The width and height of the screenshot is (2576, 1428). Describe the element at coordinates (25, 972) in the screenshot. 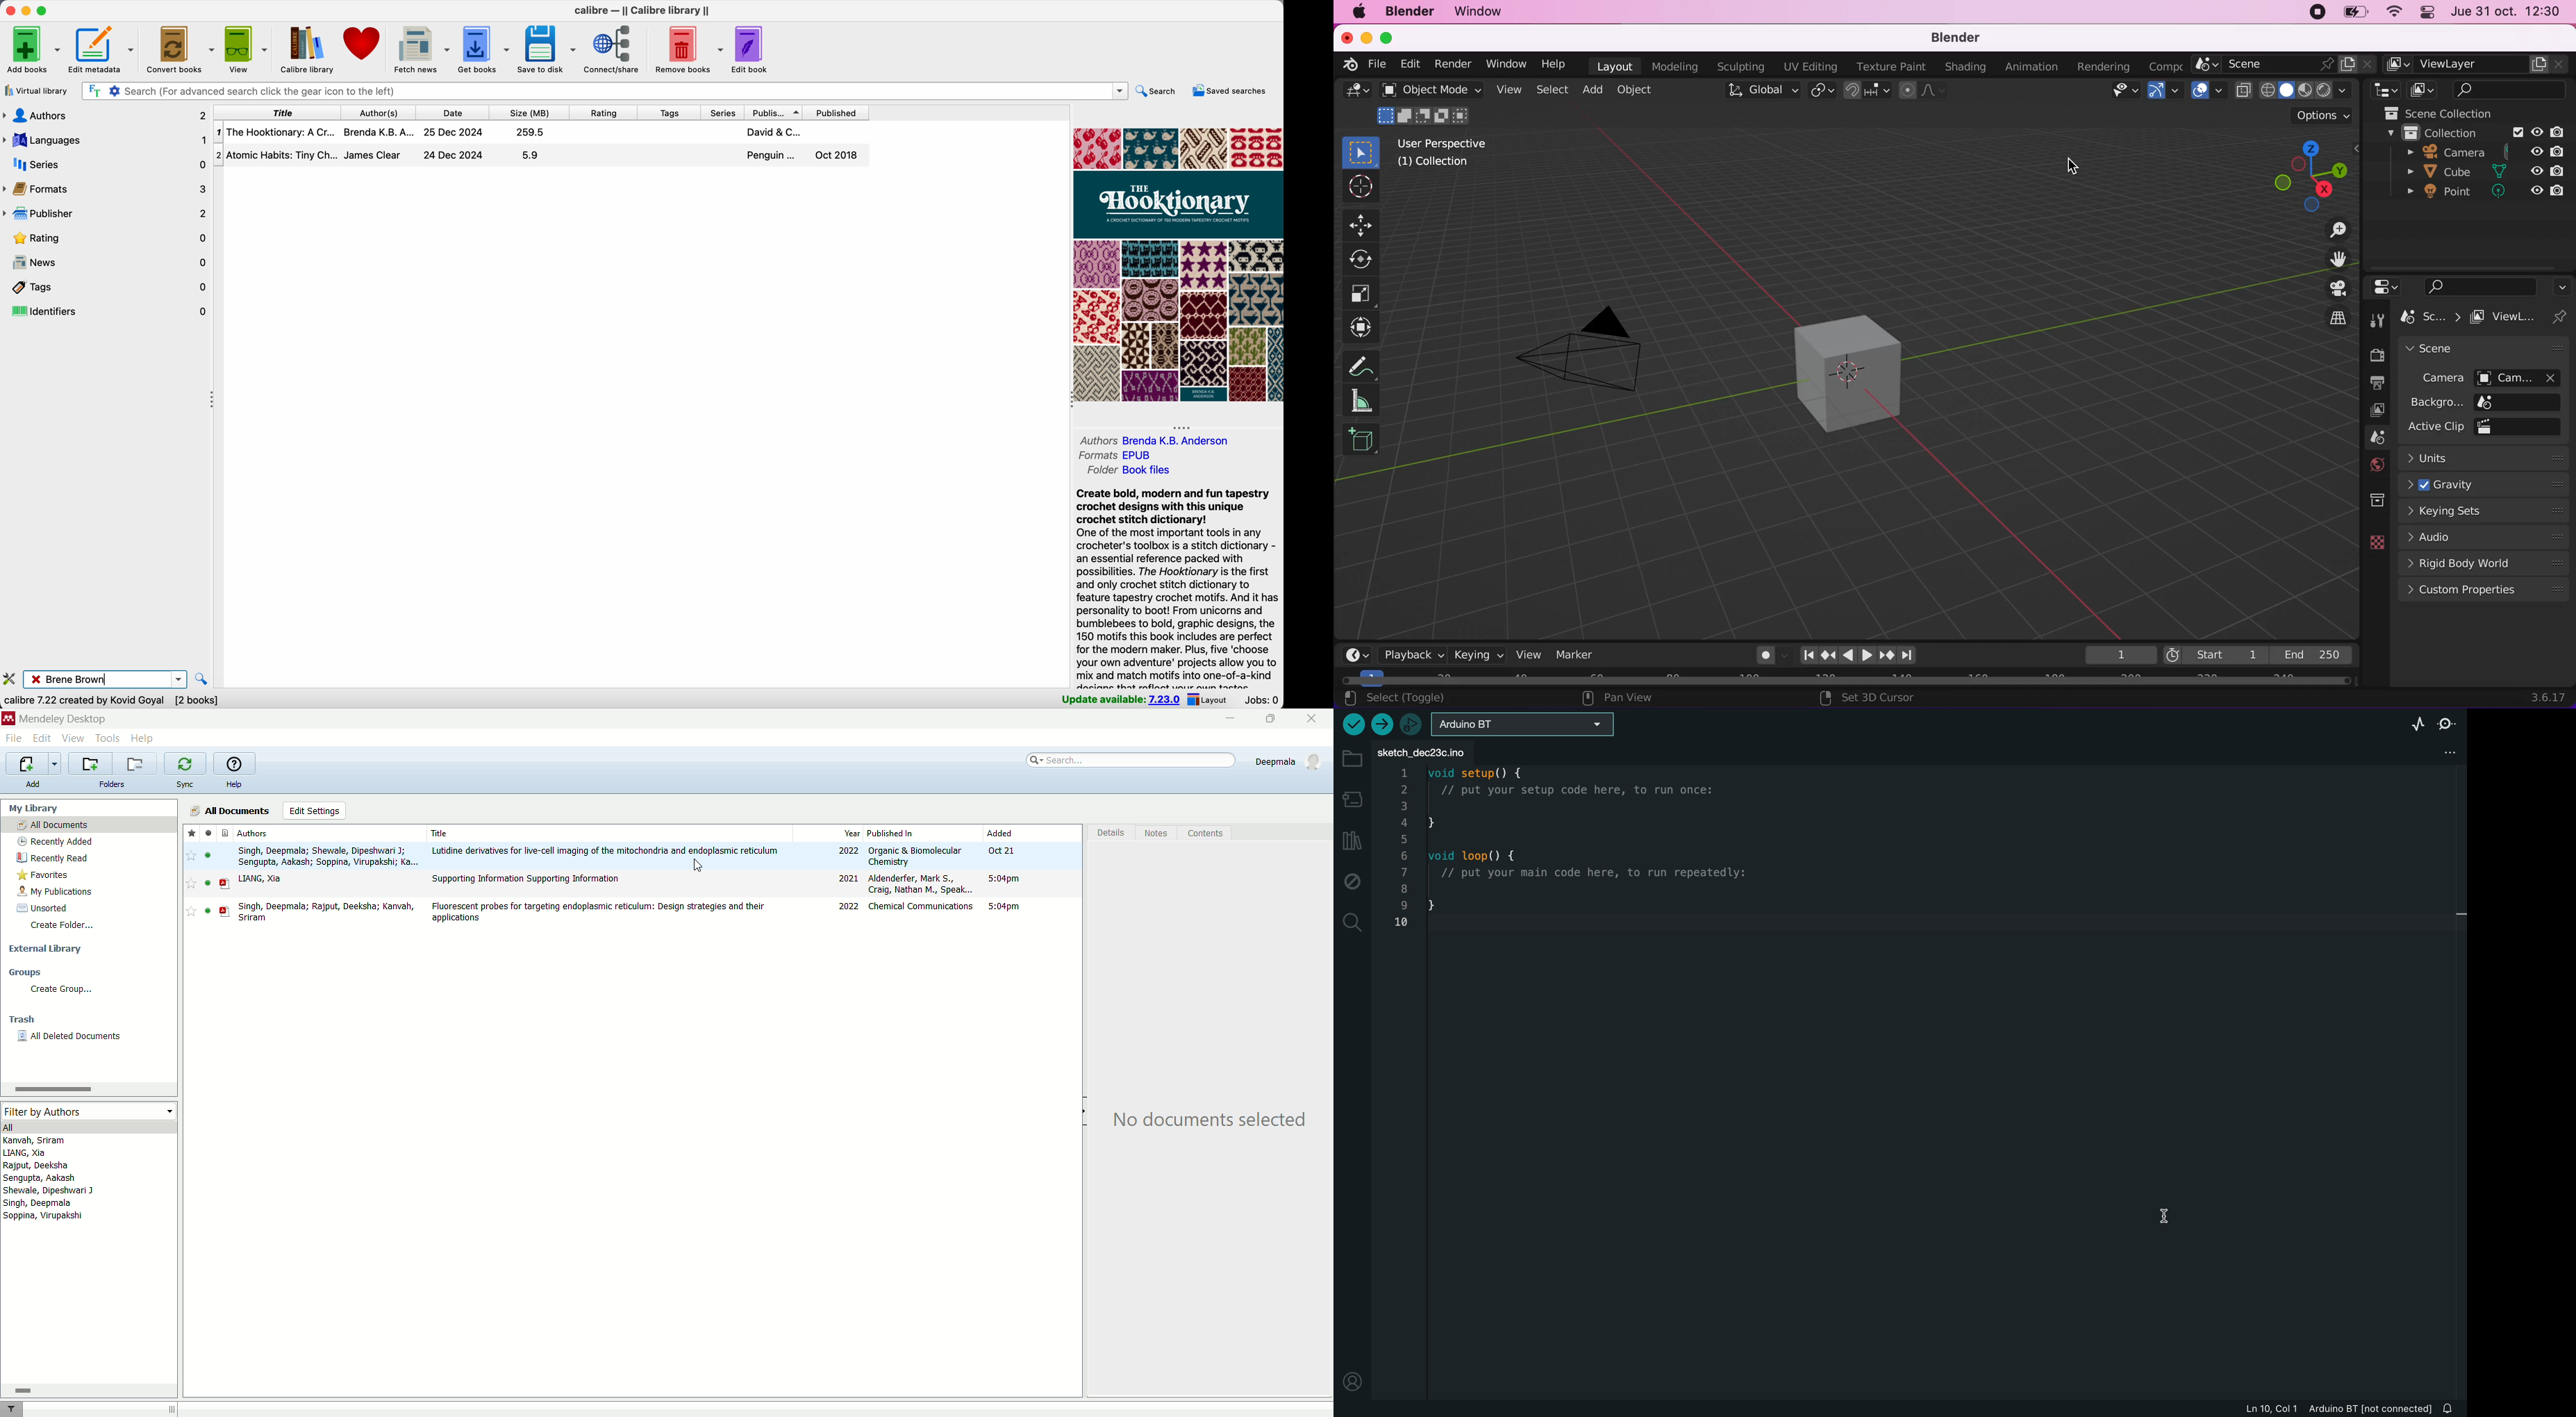

I see `groups` at that location.